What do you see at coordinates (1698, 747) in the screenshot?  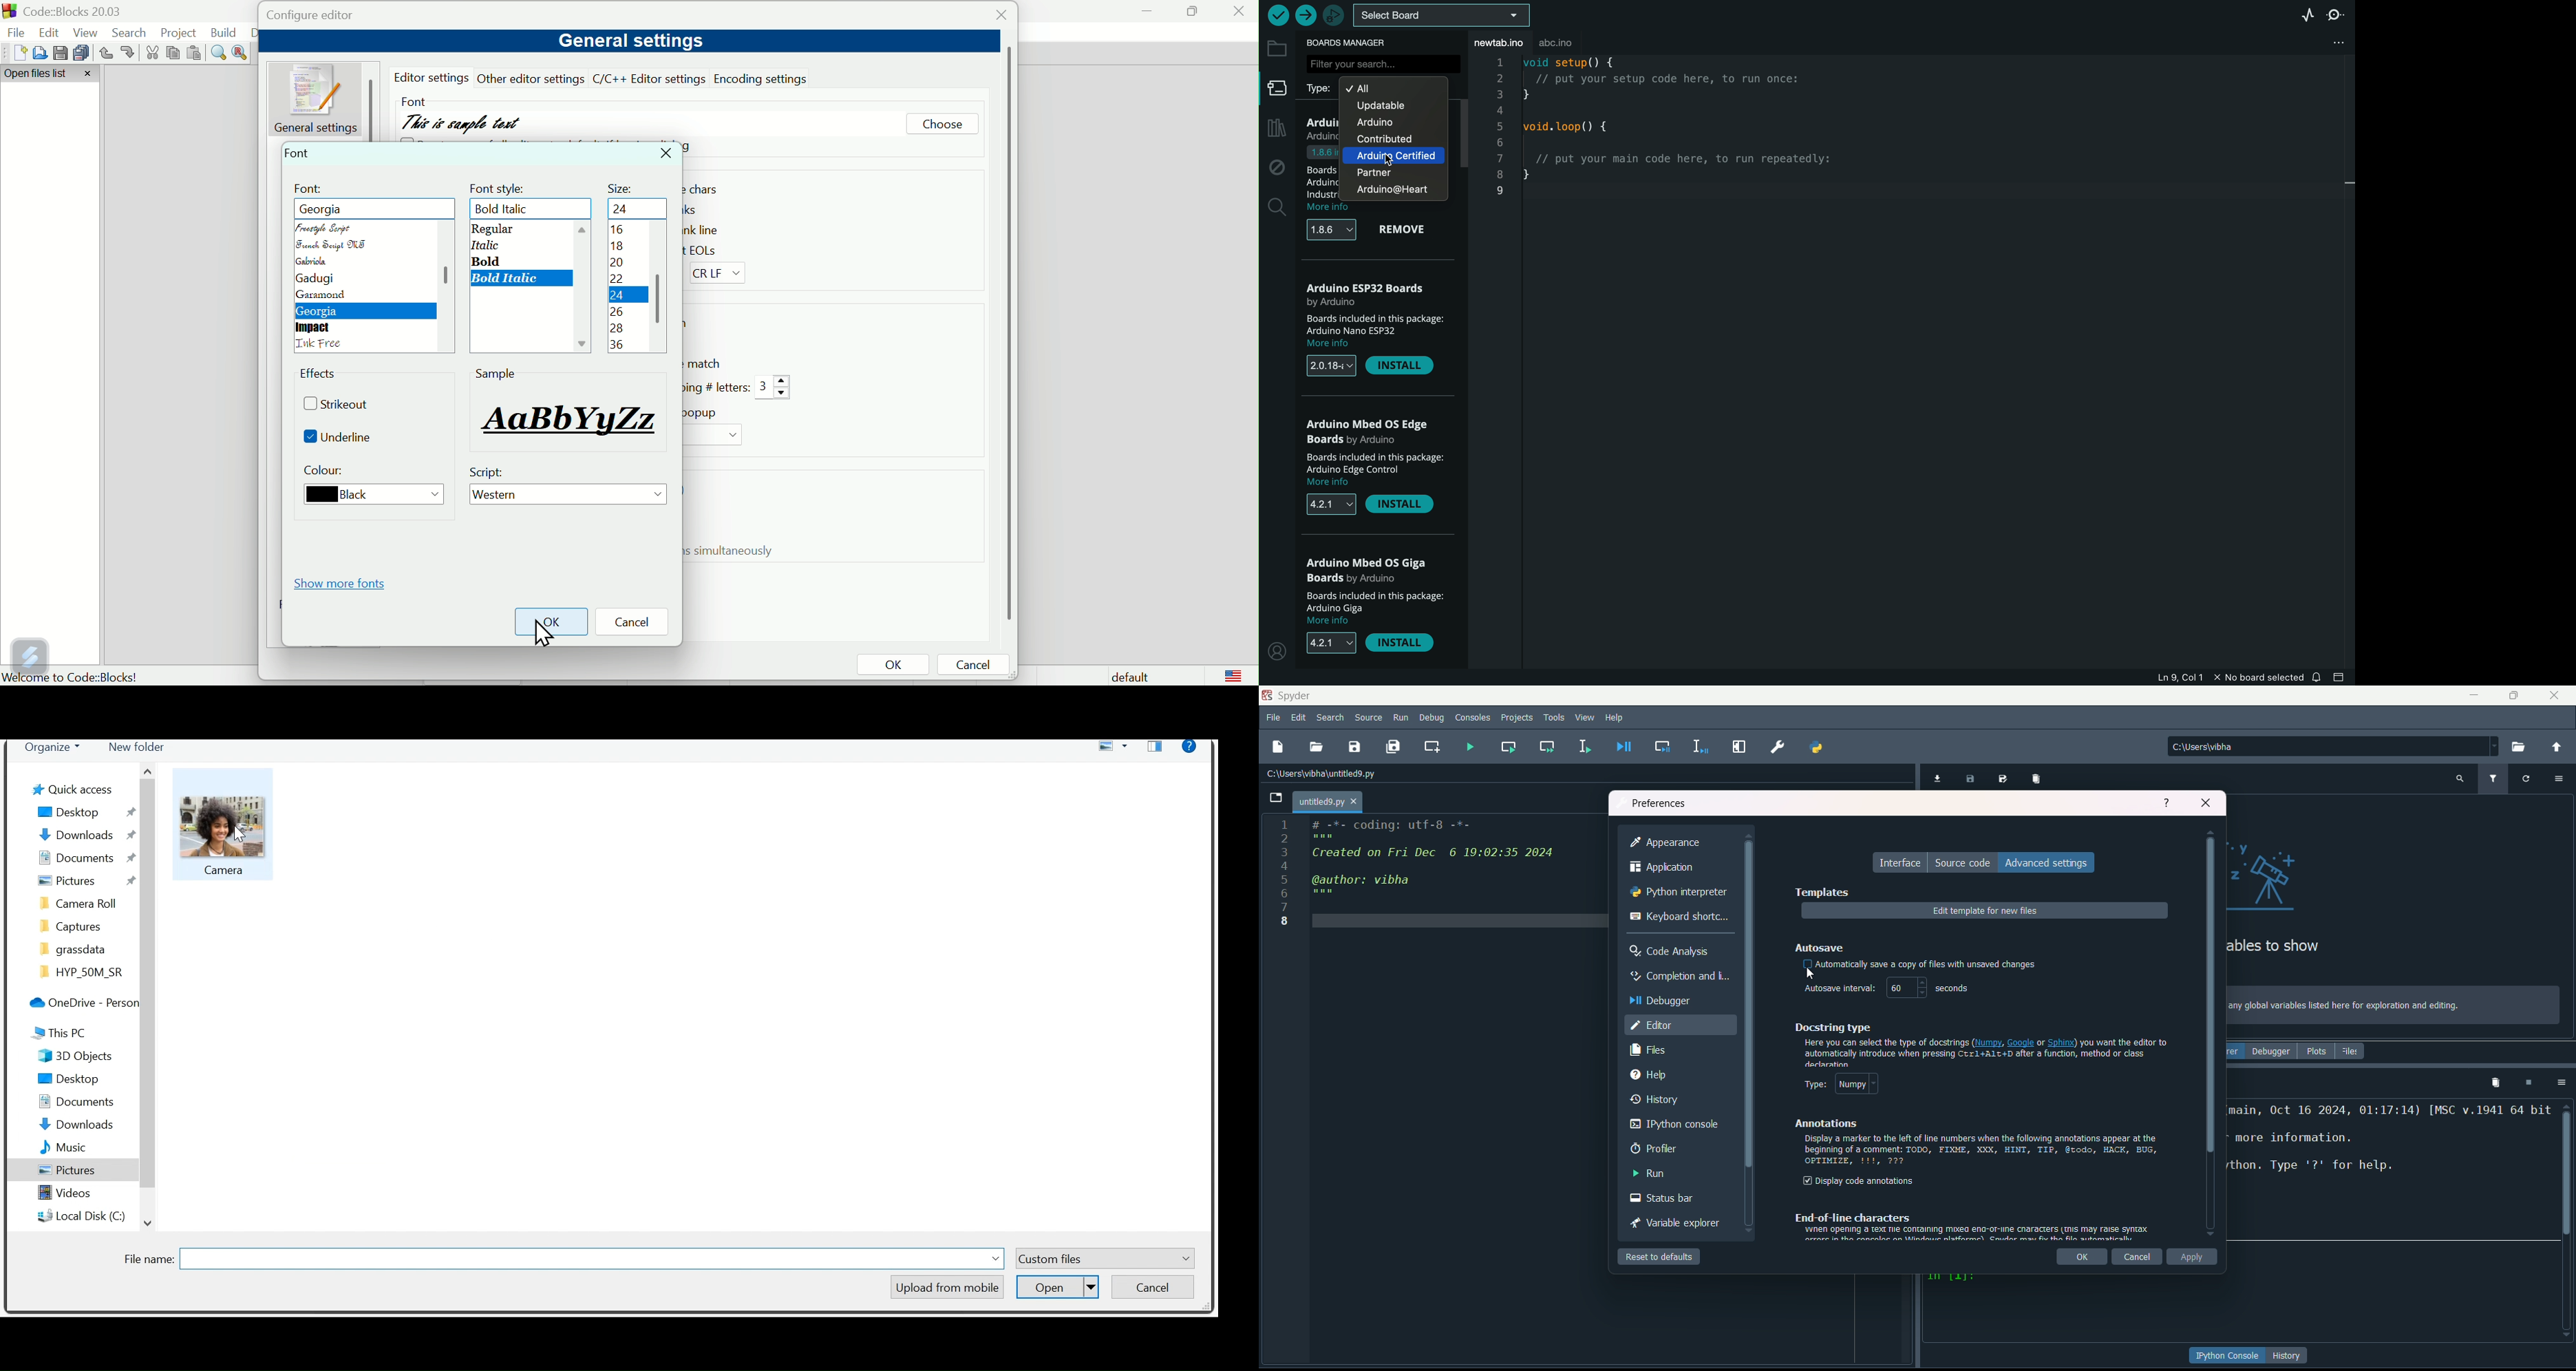 I see `debug selection` at bounding box center [1698, 747].